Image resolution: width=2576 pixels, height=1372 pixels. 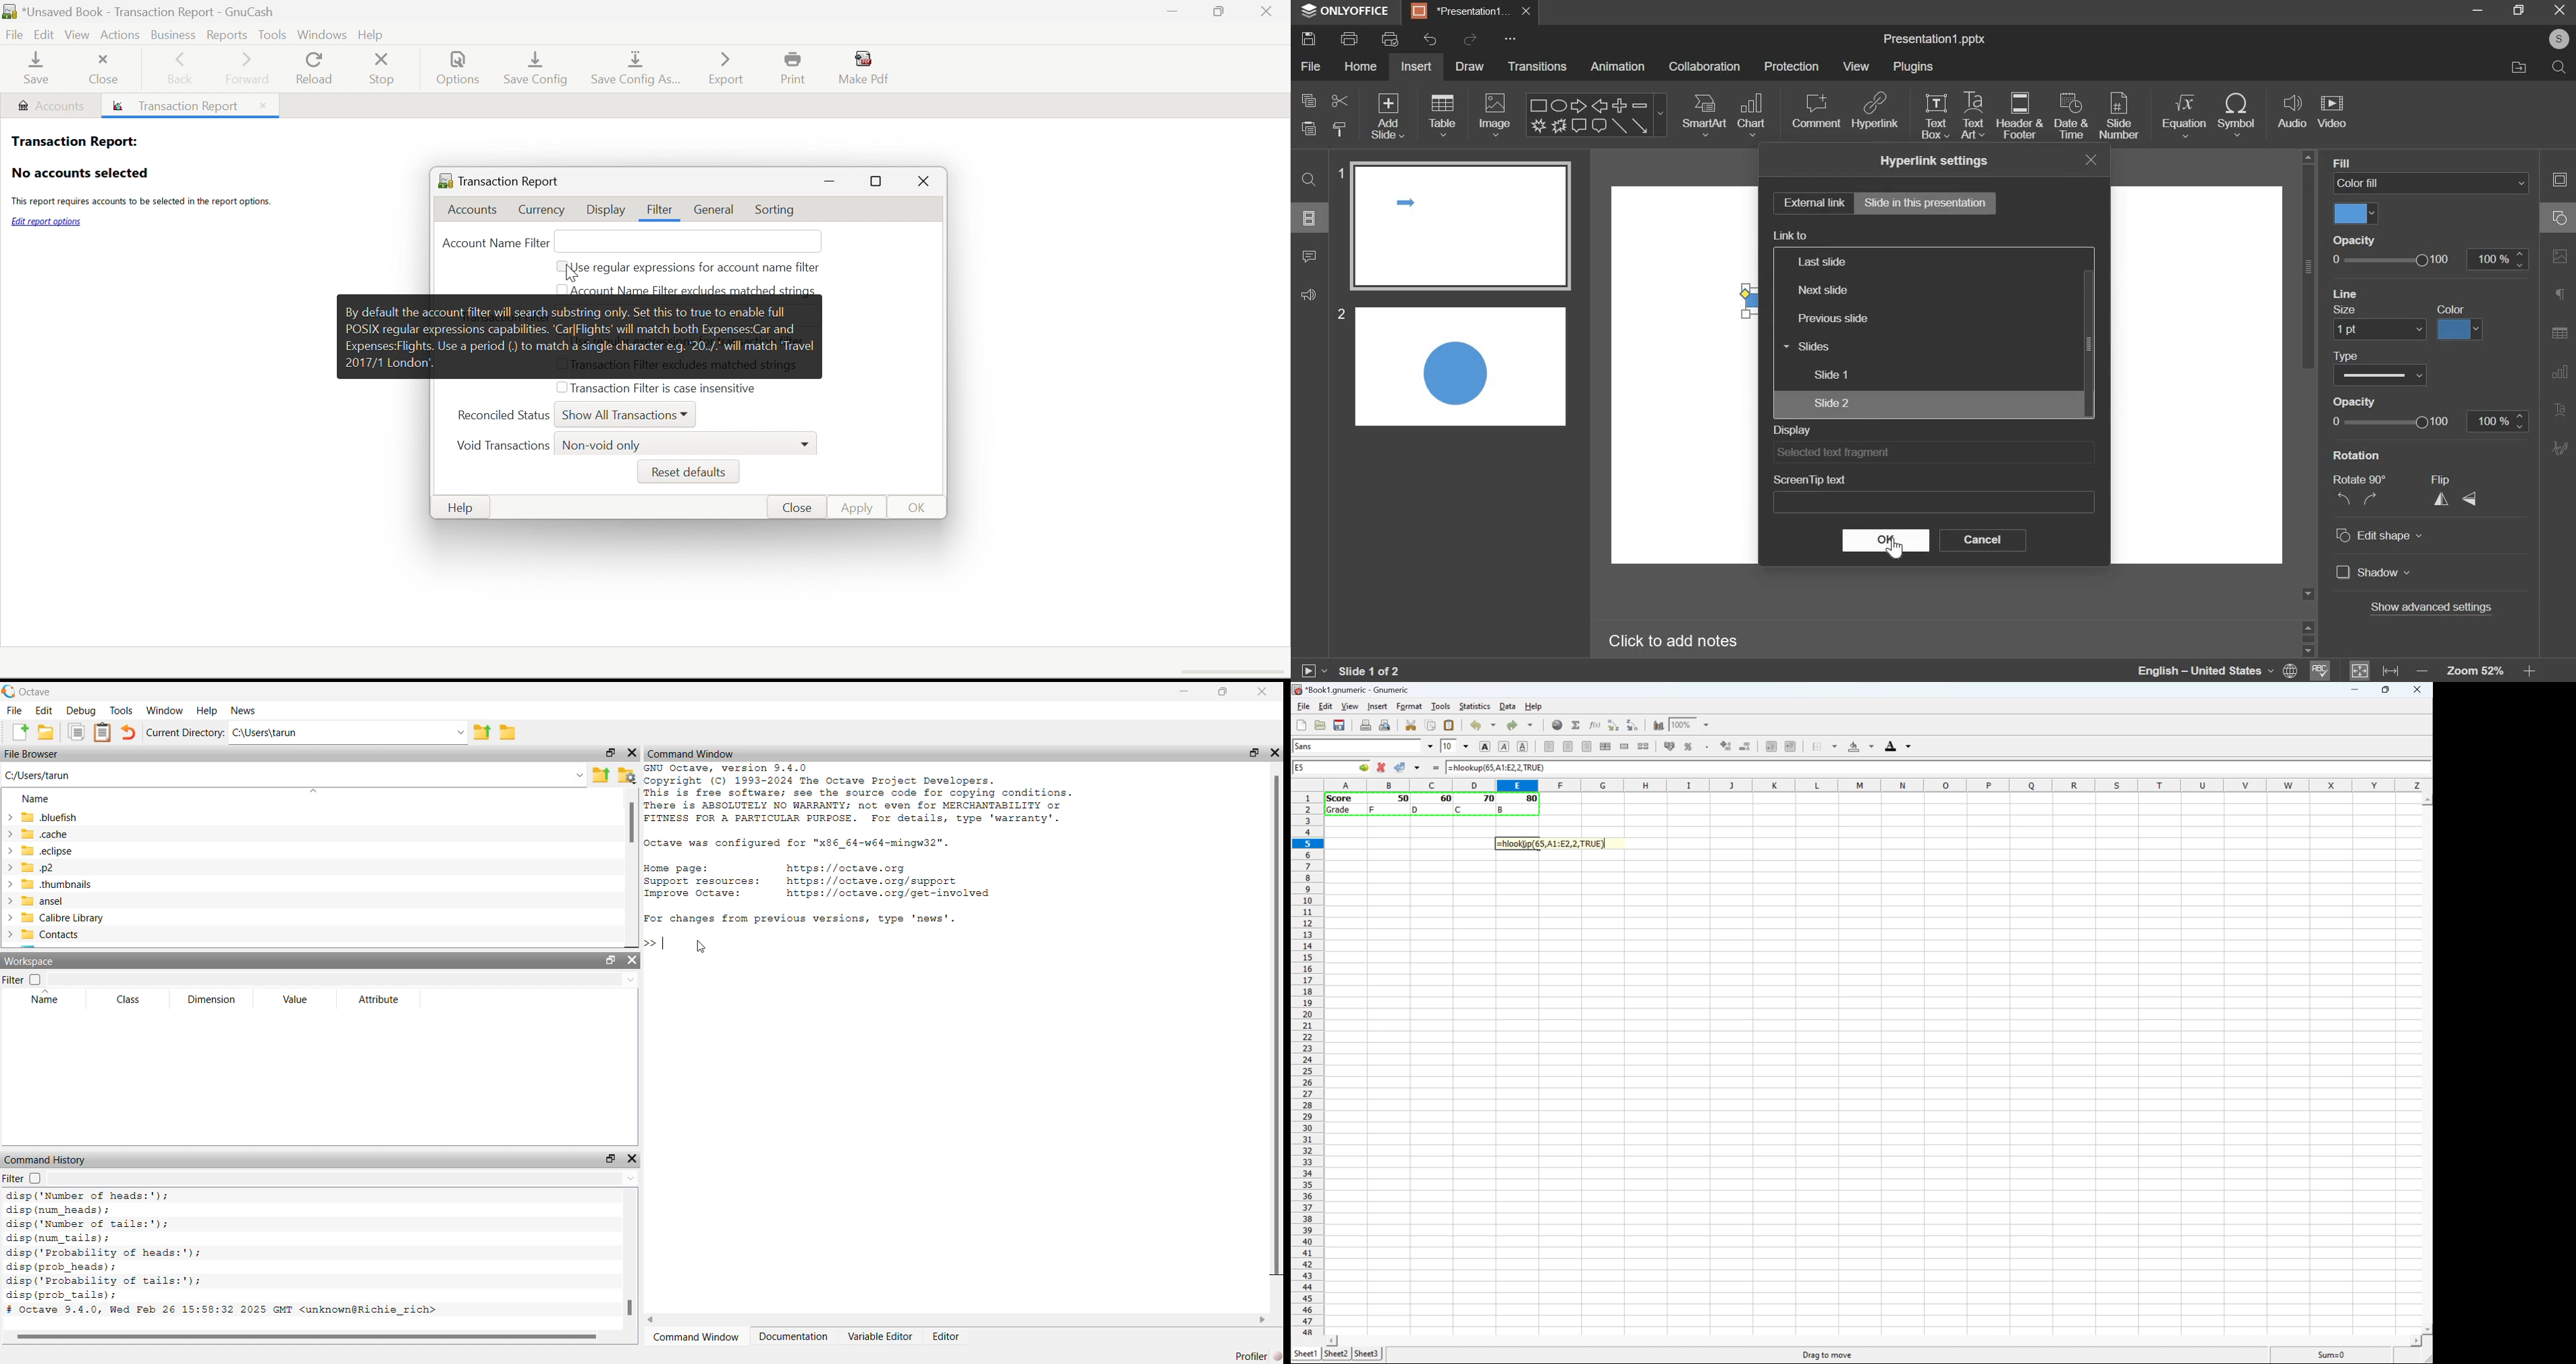 What do you see at coordinates (1675, 640) in the screenshot?
I see `Click to add notes` at bounding box center [1675, 640].